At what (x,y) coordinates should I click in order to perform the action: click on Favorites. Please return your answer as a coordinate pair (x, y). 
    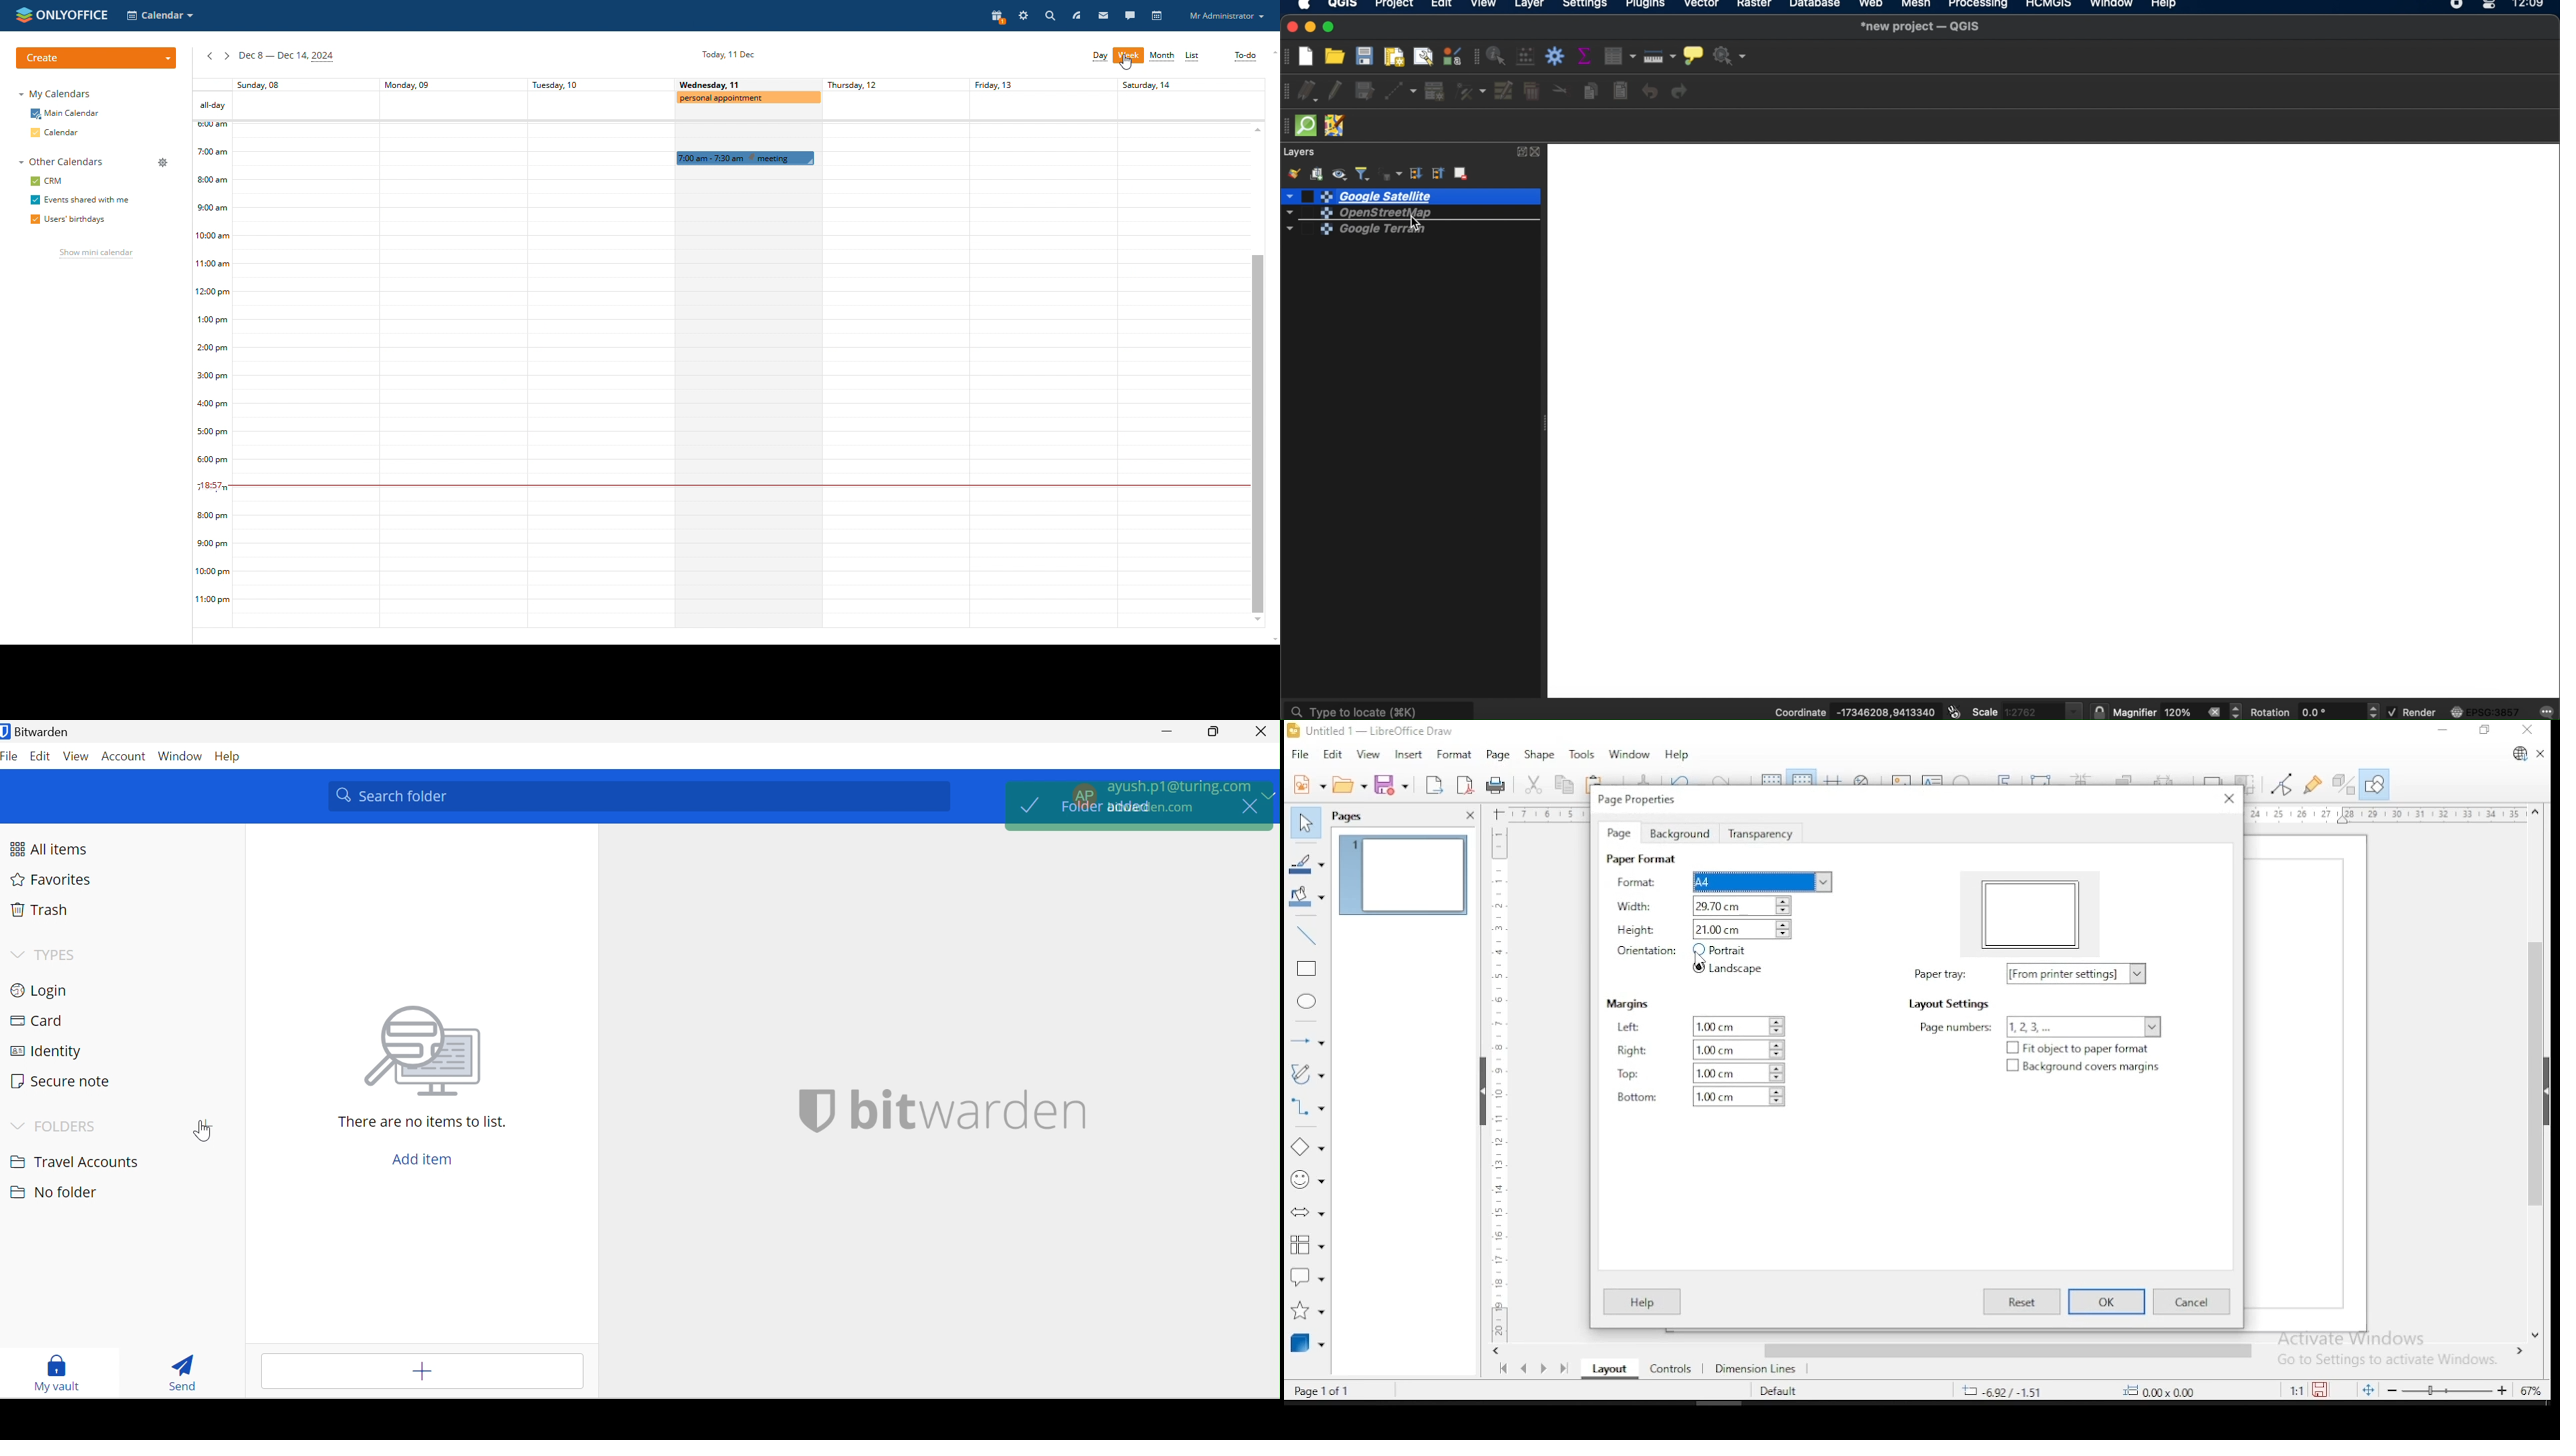
    Looking at the image, I should click on (57, 882).